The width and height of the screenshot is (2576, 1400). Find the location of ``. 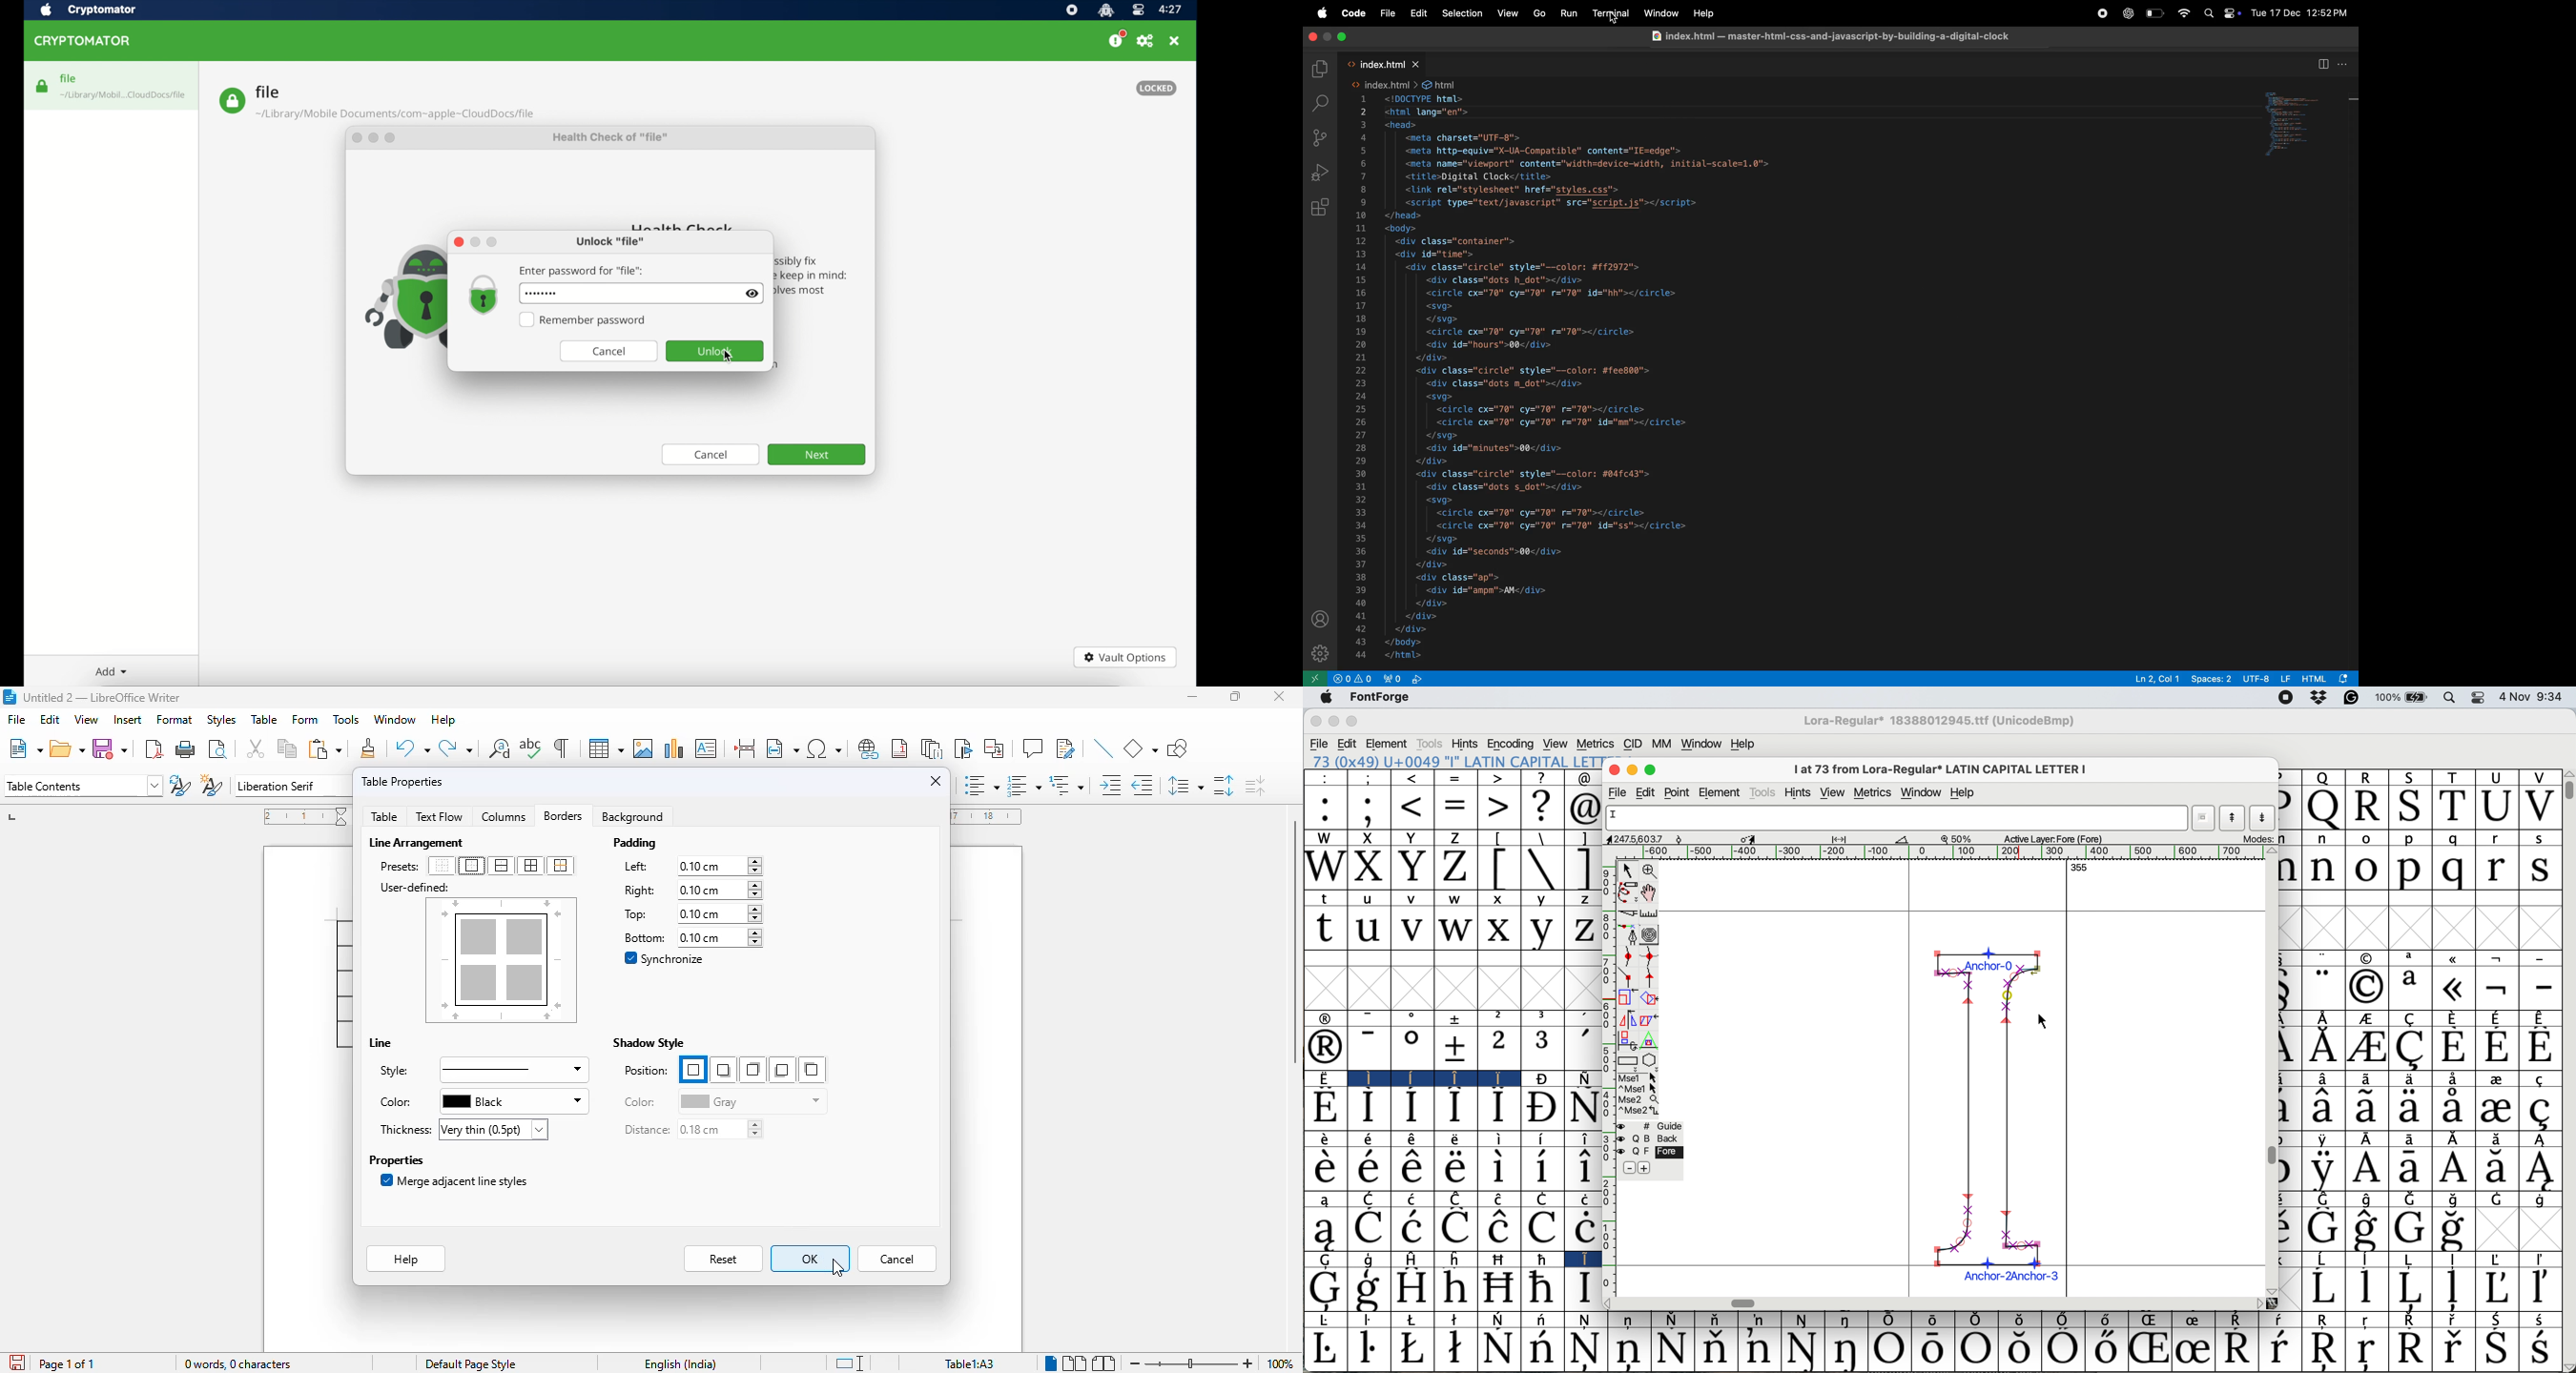

 is located at coordinates (1456, 1076).